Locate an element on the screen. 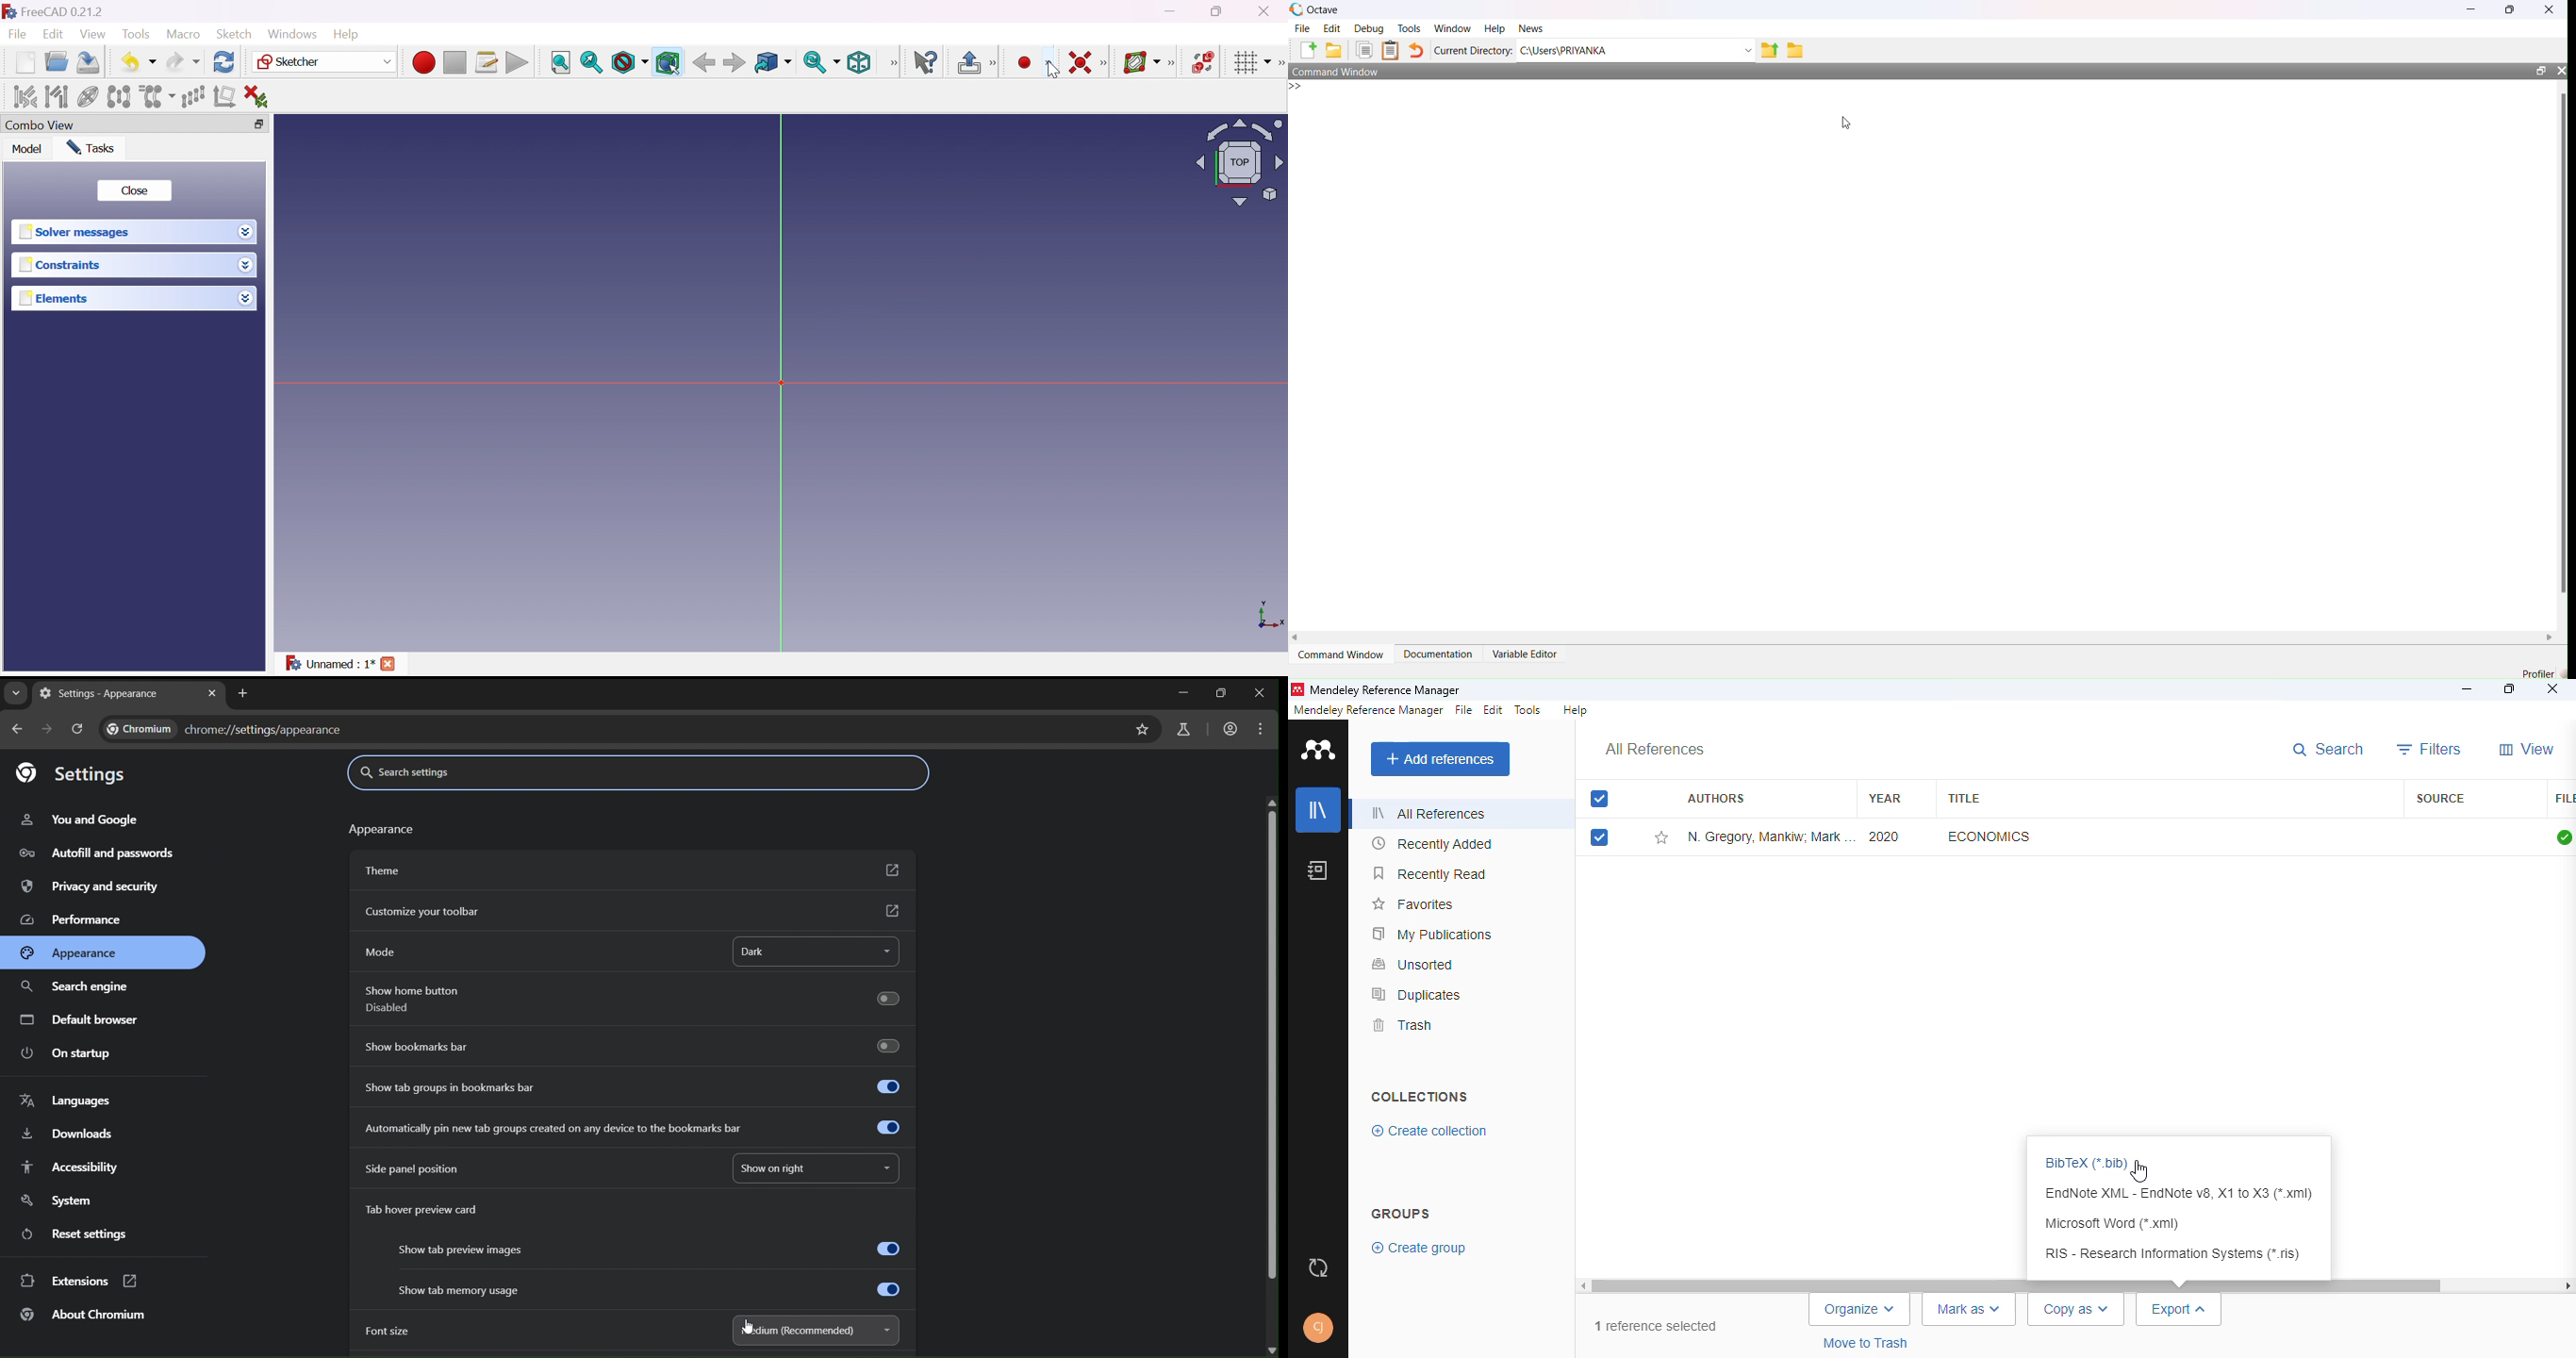 This screenshot has height=1372, width=2576. minimize is located at coordinates (1185, 693).